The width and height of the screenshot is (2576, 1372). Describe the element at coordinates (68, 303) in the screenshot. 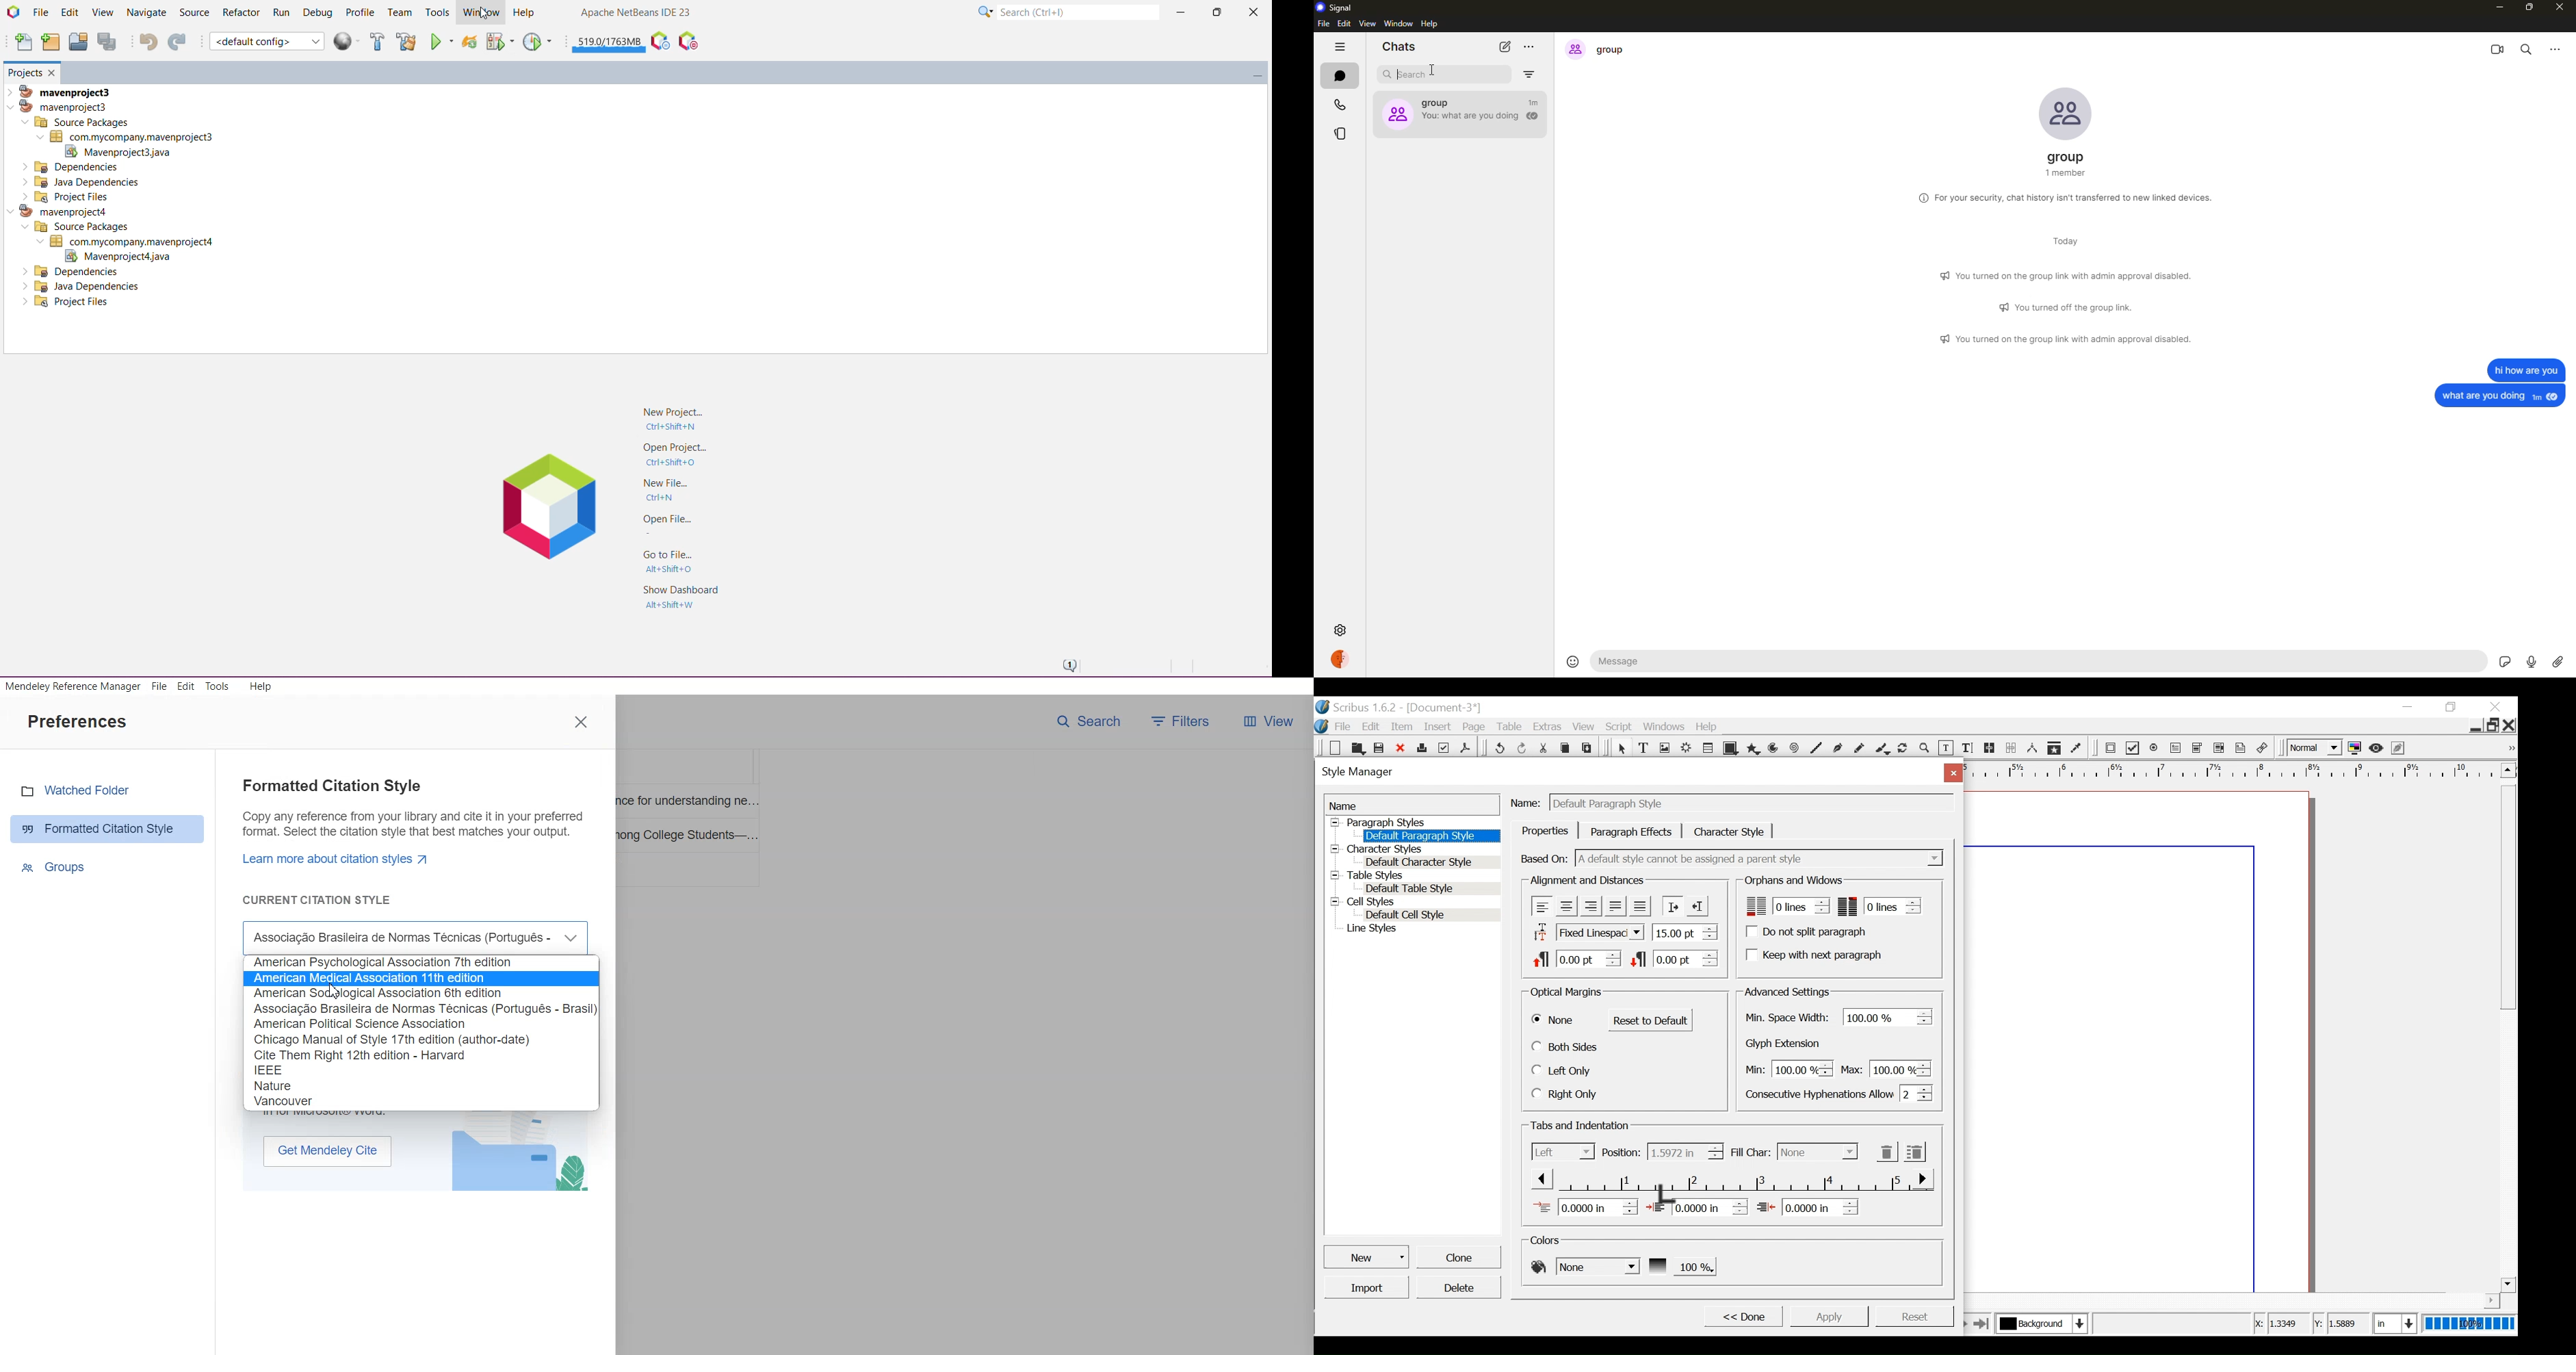

I see `Project Files` at that location.